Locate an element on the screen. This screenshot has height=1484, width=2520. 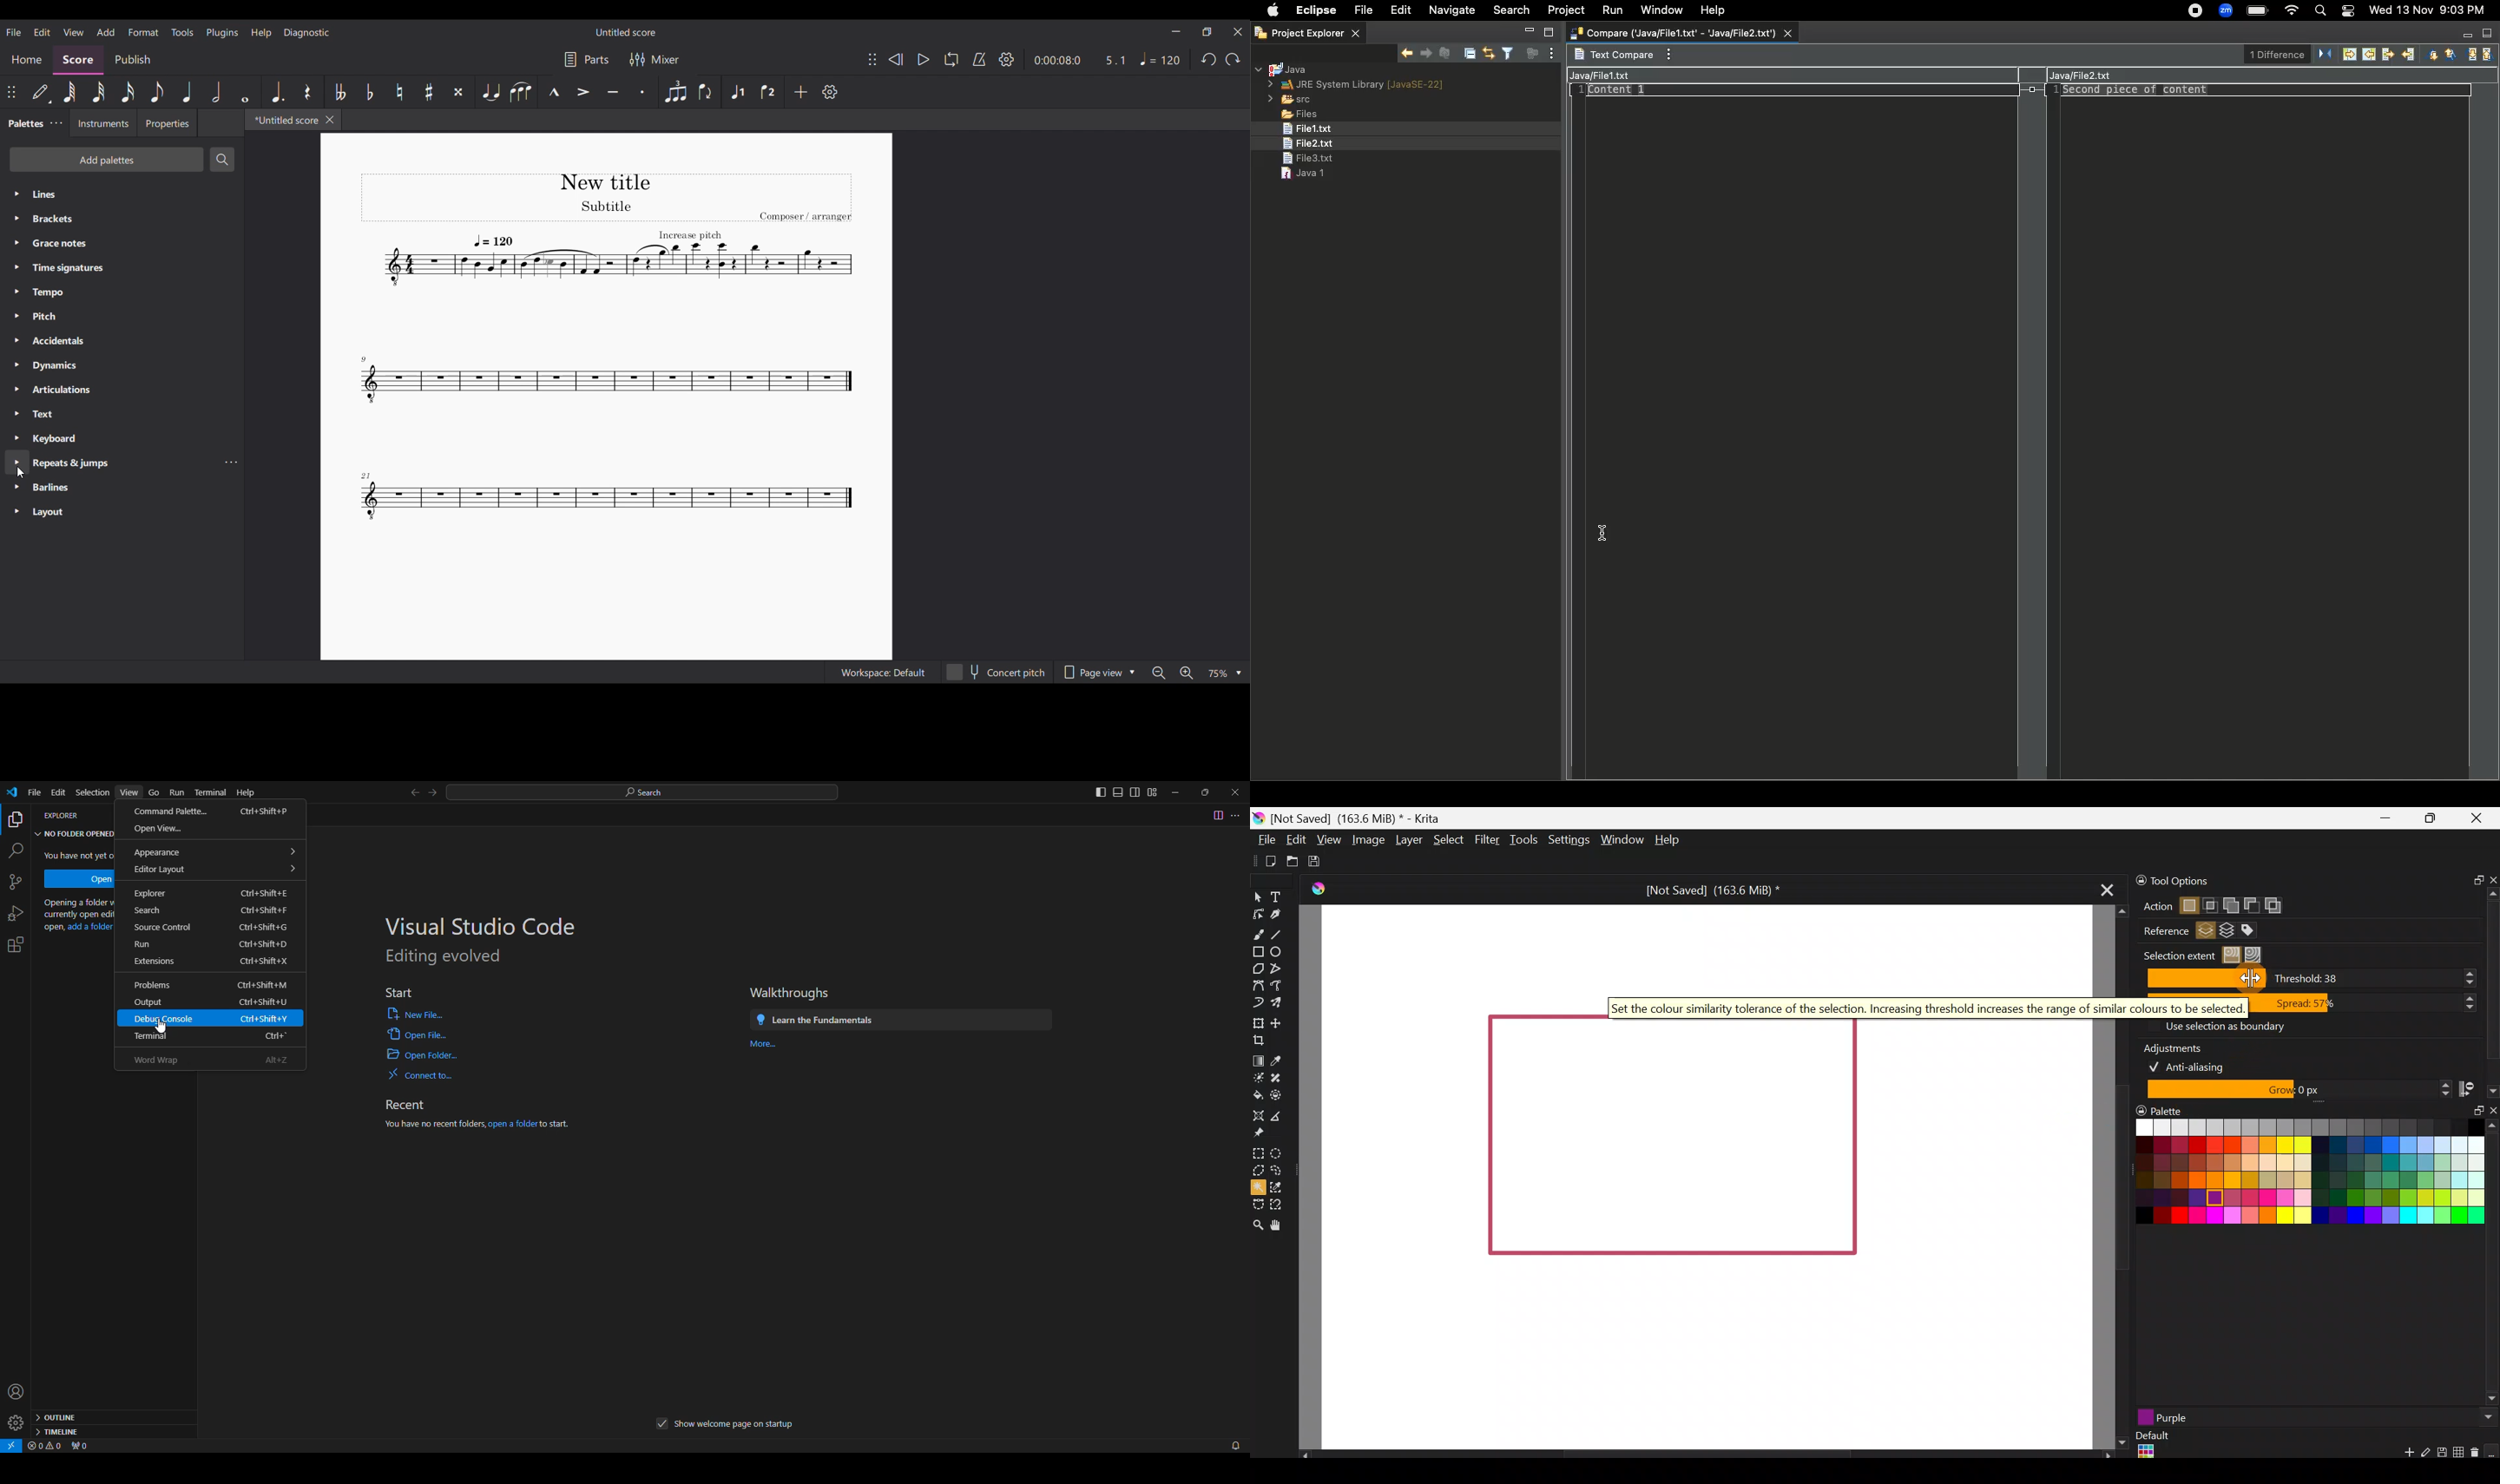
Remove swatch/group is located at coordinates (2477, 1457).